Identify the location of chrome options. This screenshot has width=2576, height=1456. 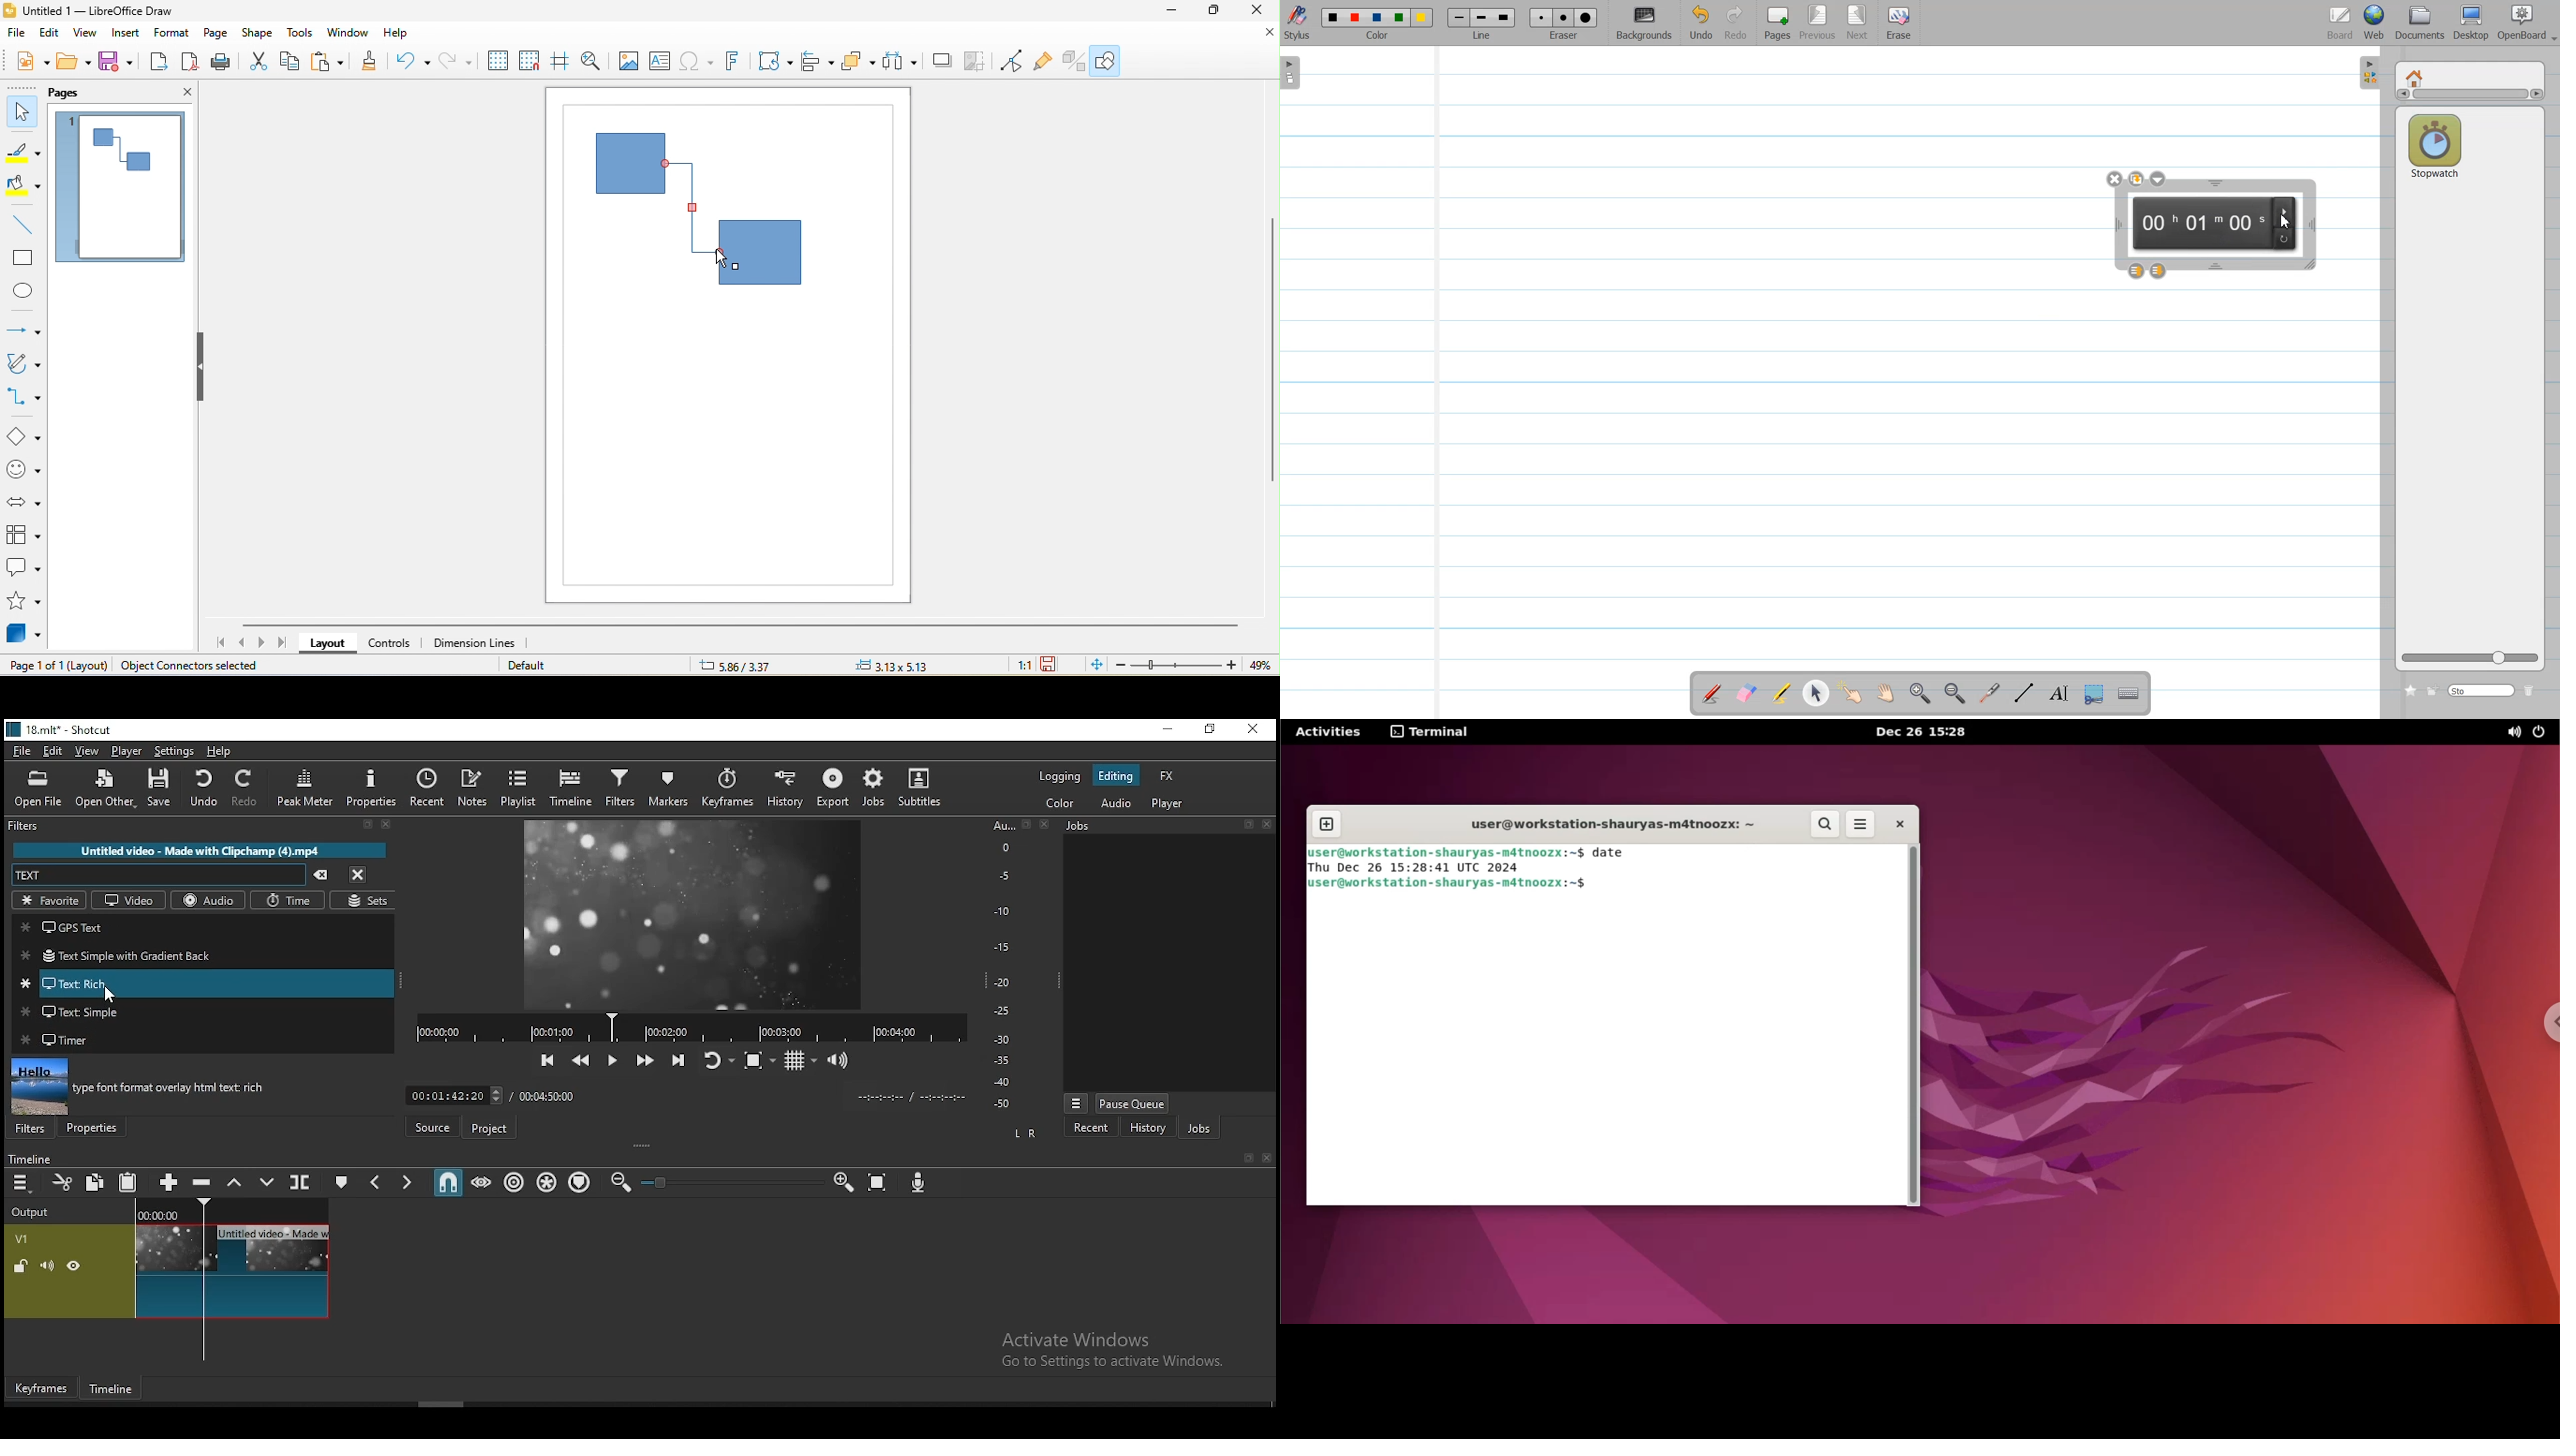
(2547, 1026).